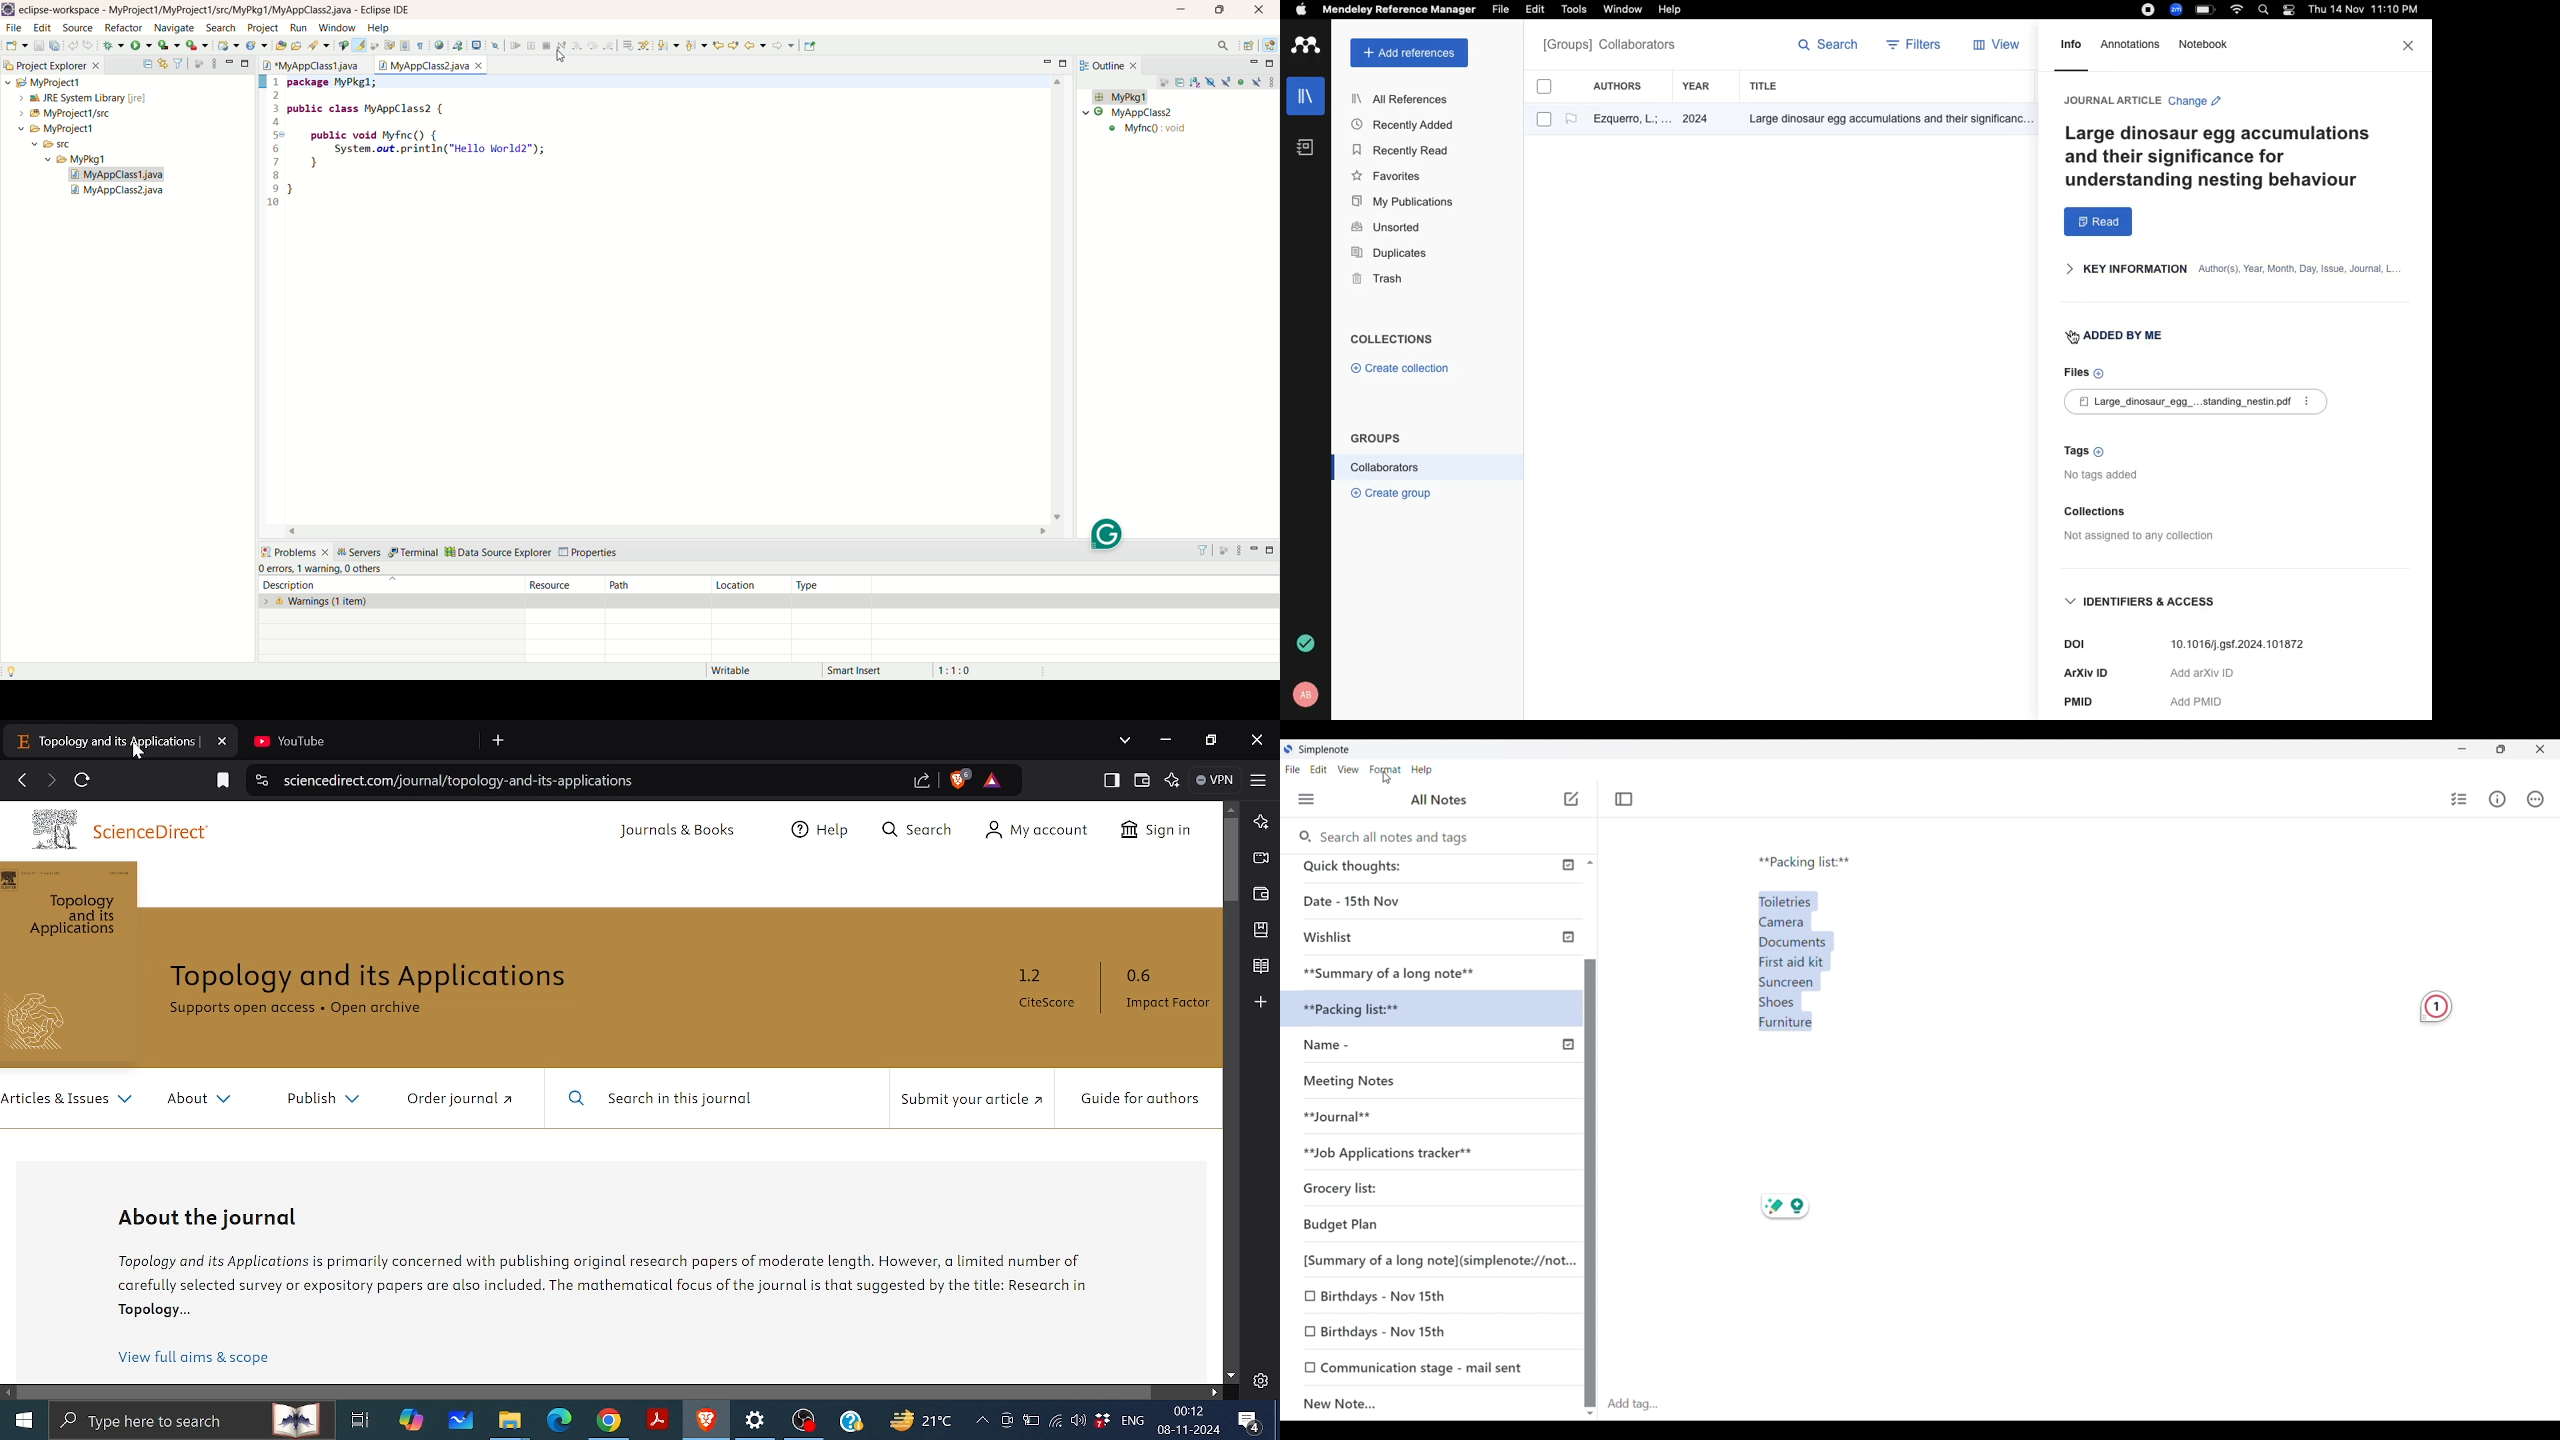  I want to click on Title of left panel, so click(1441, 799).